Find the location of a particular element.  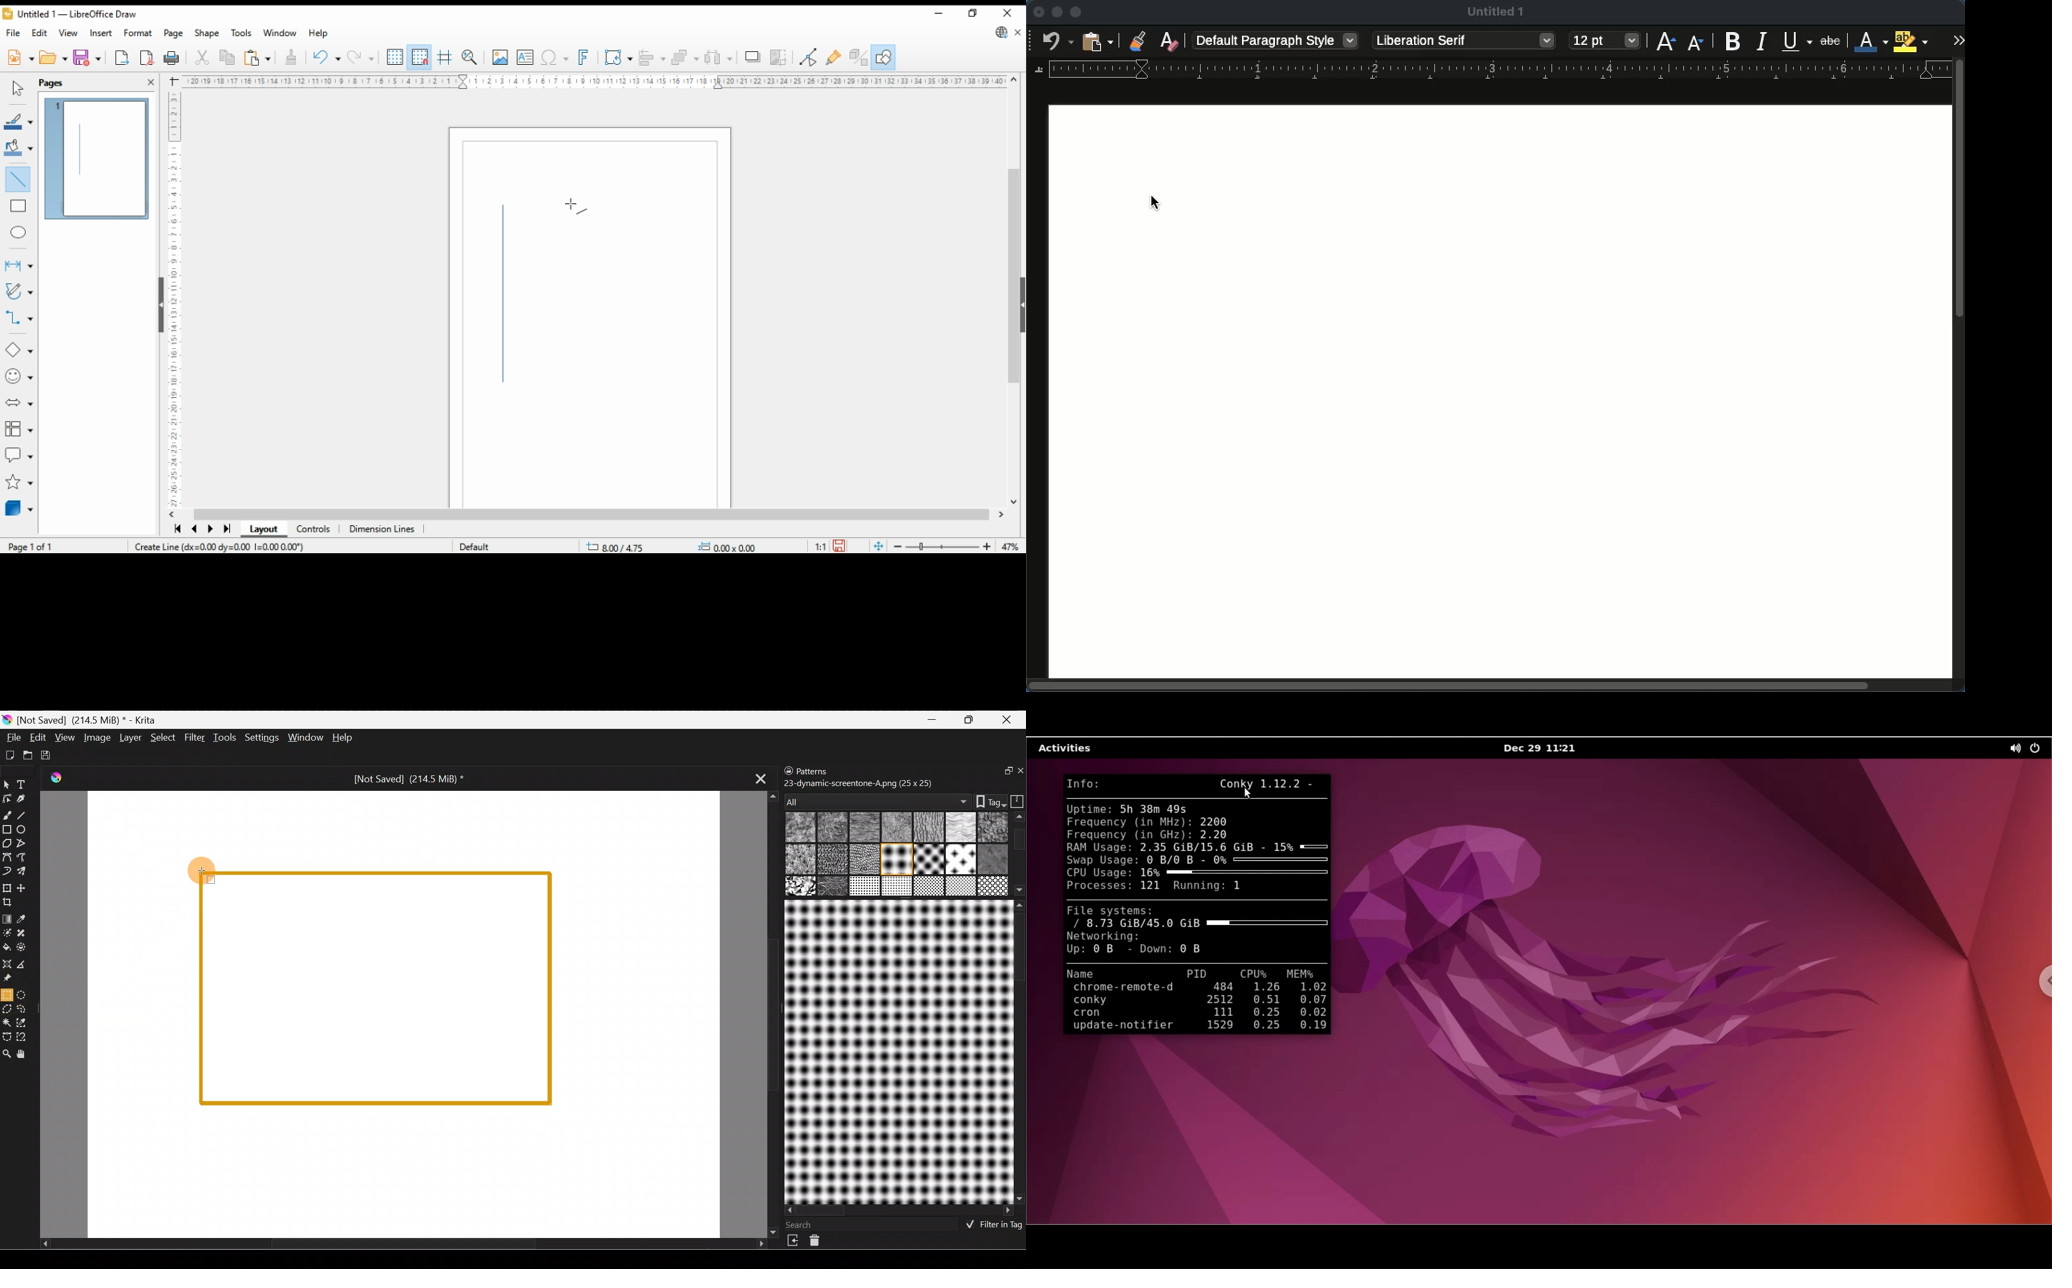

lines and arrows is located at coordinates (18, 265).